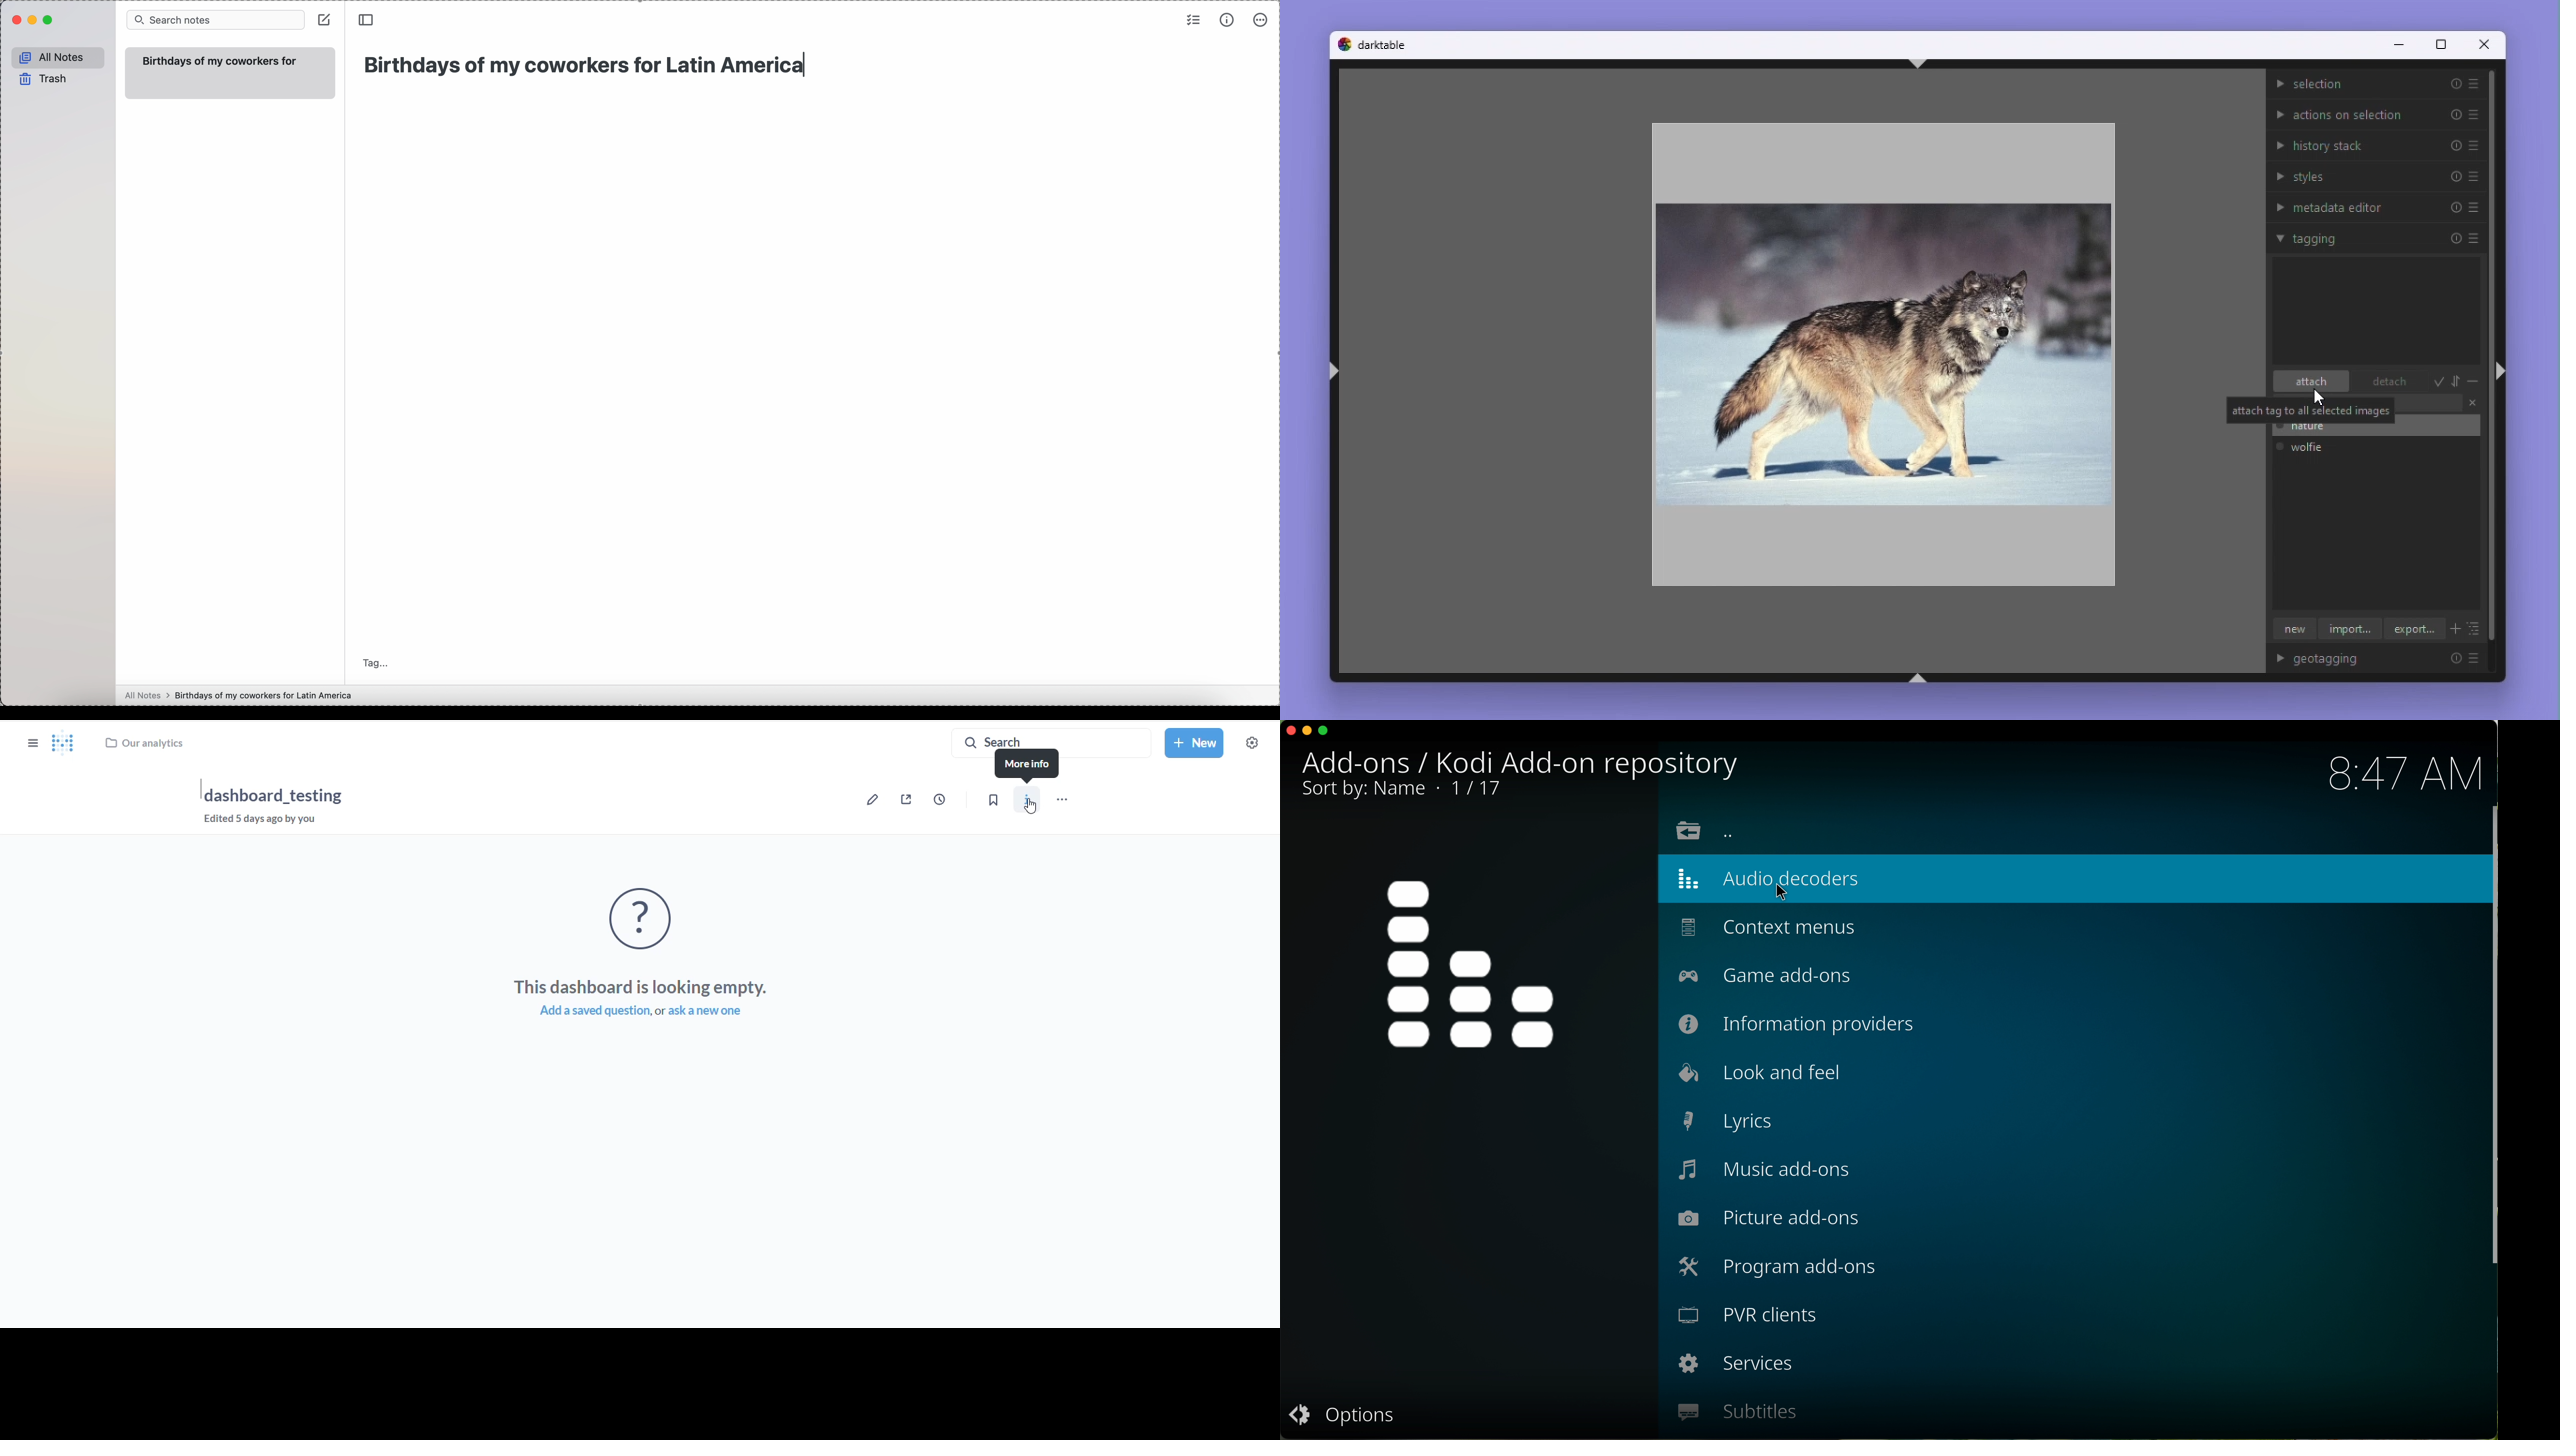 The height and width of the screenshot is (1456, 2576). I want to click on location back, so click(1708, 830).